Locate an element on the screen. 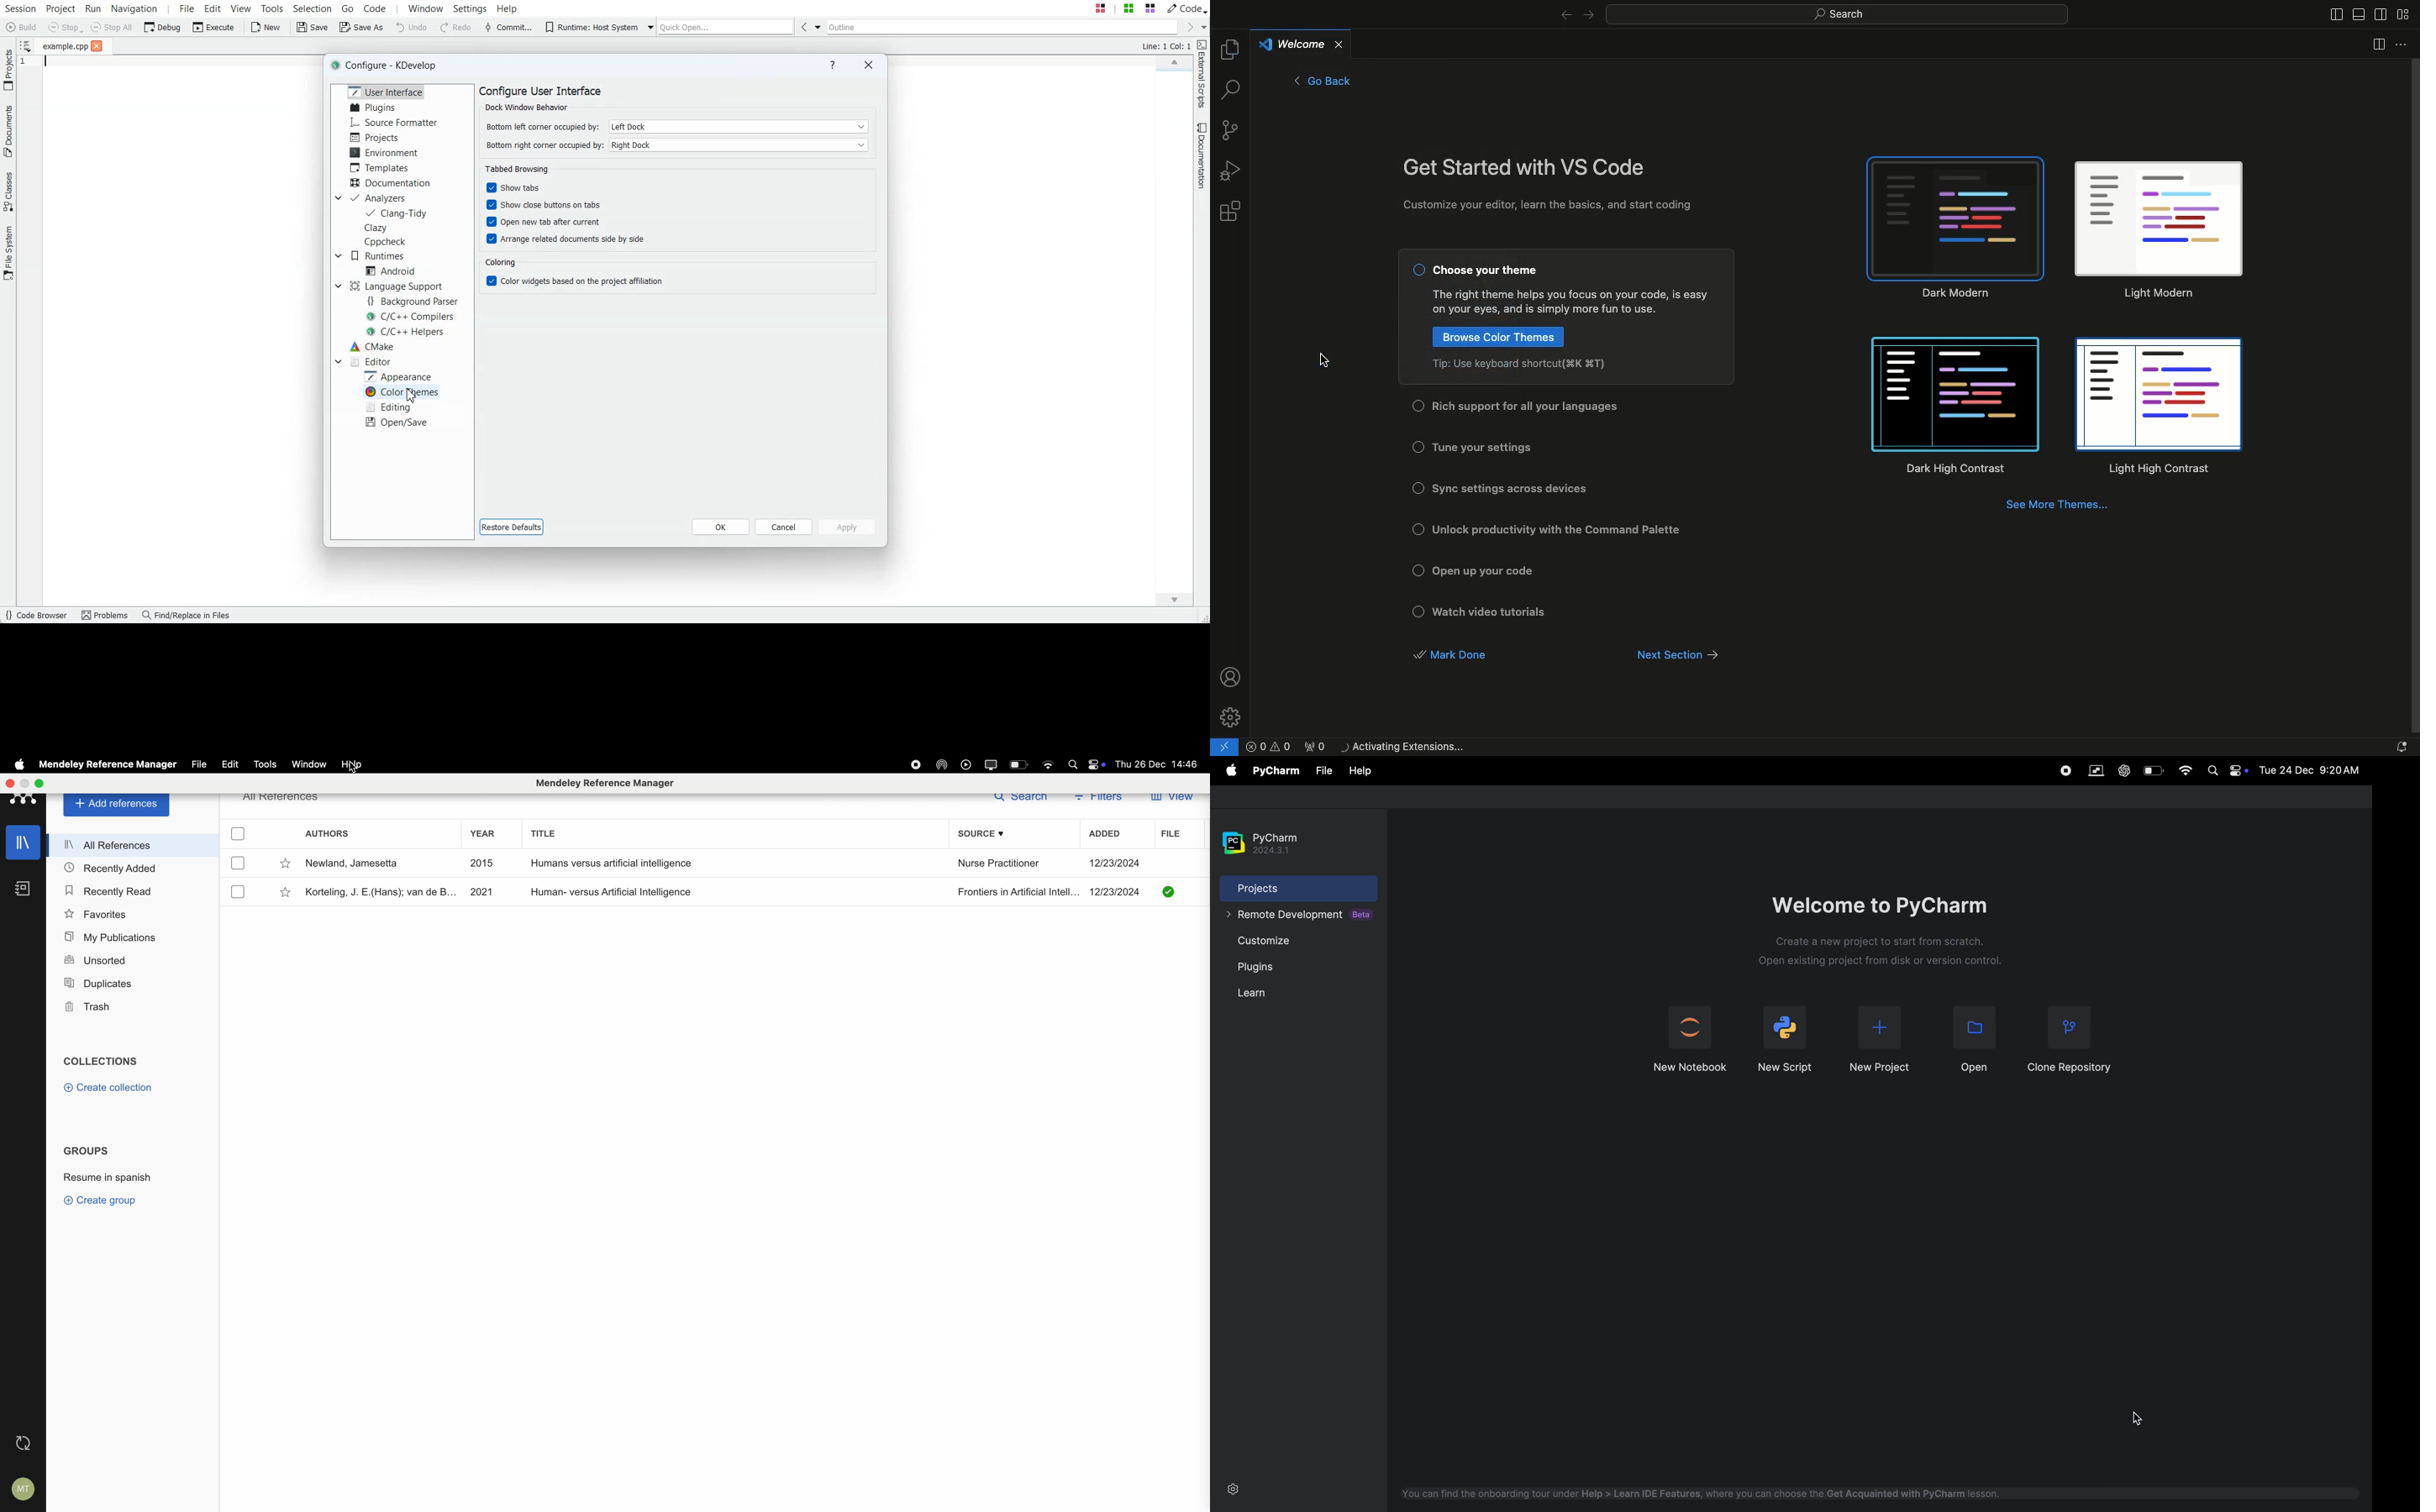  Resume in spanish is located at coordinates (107, 1175).